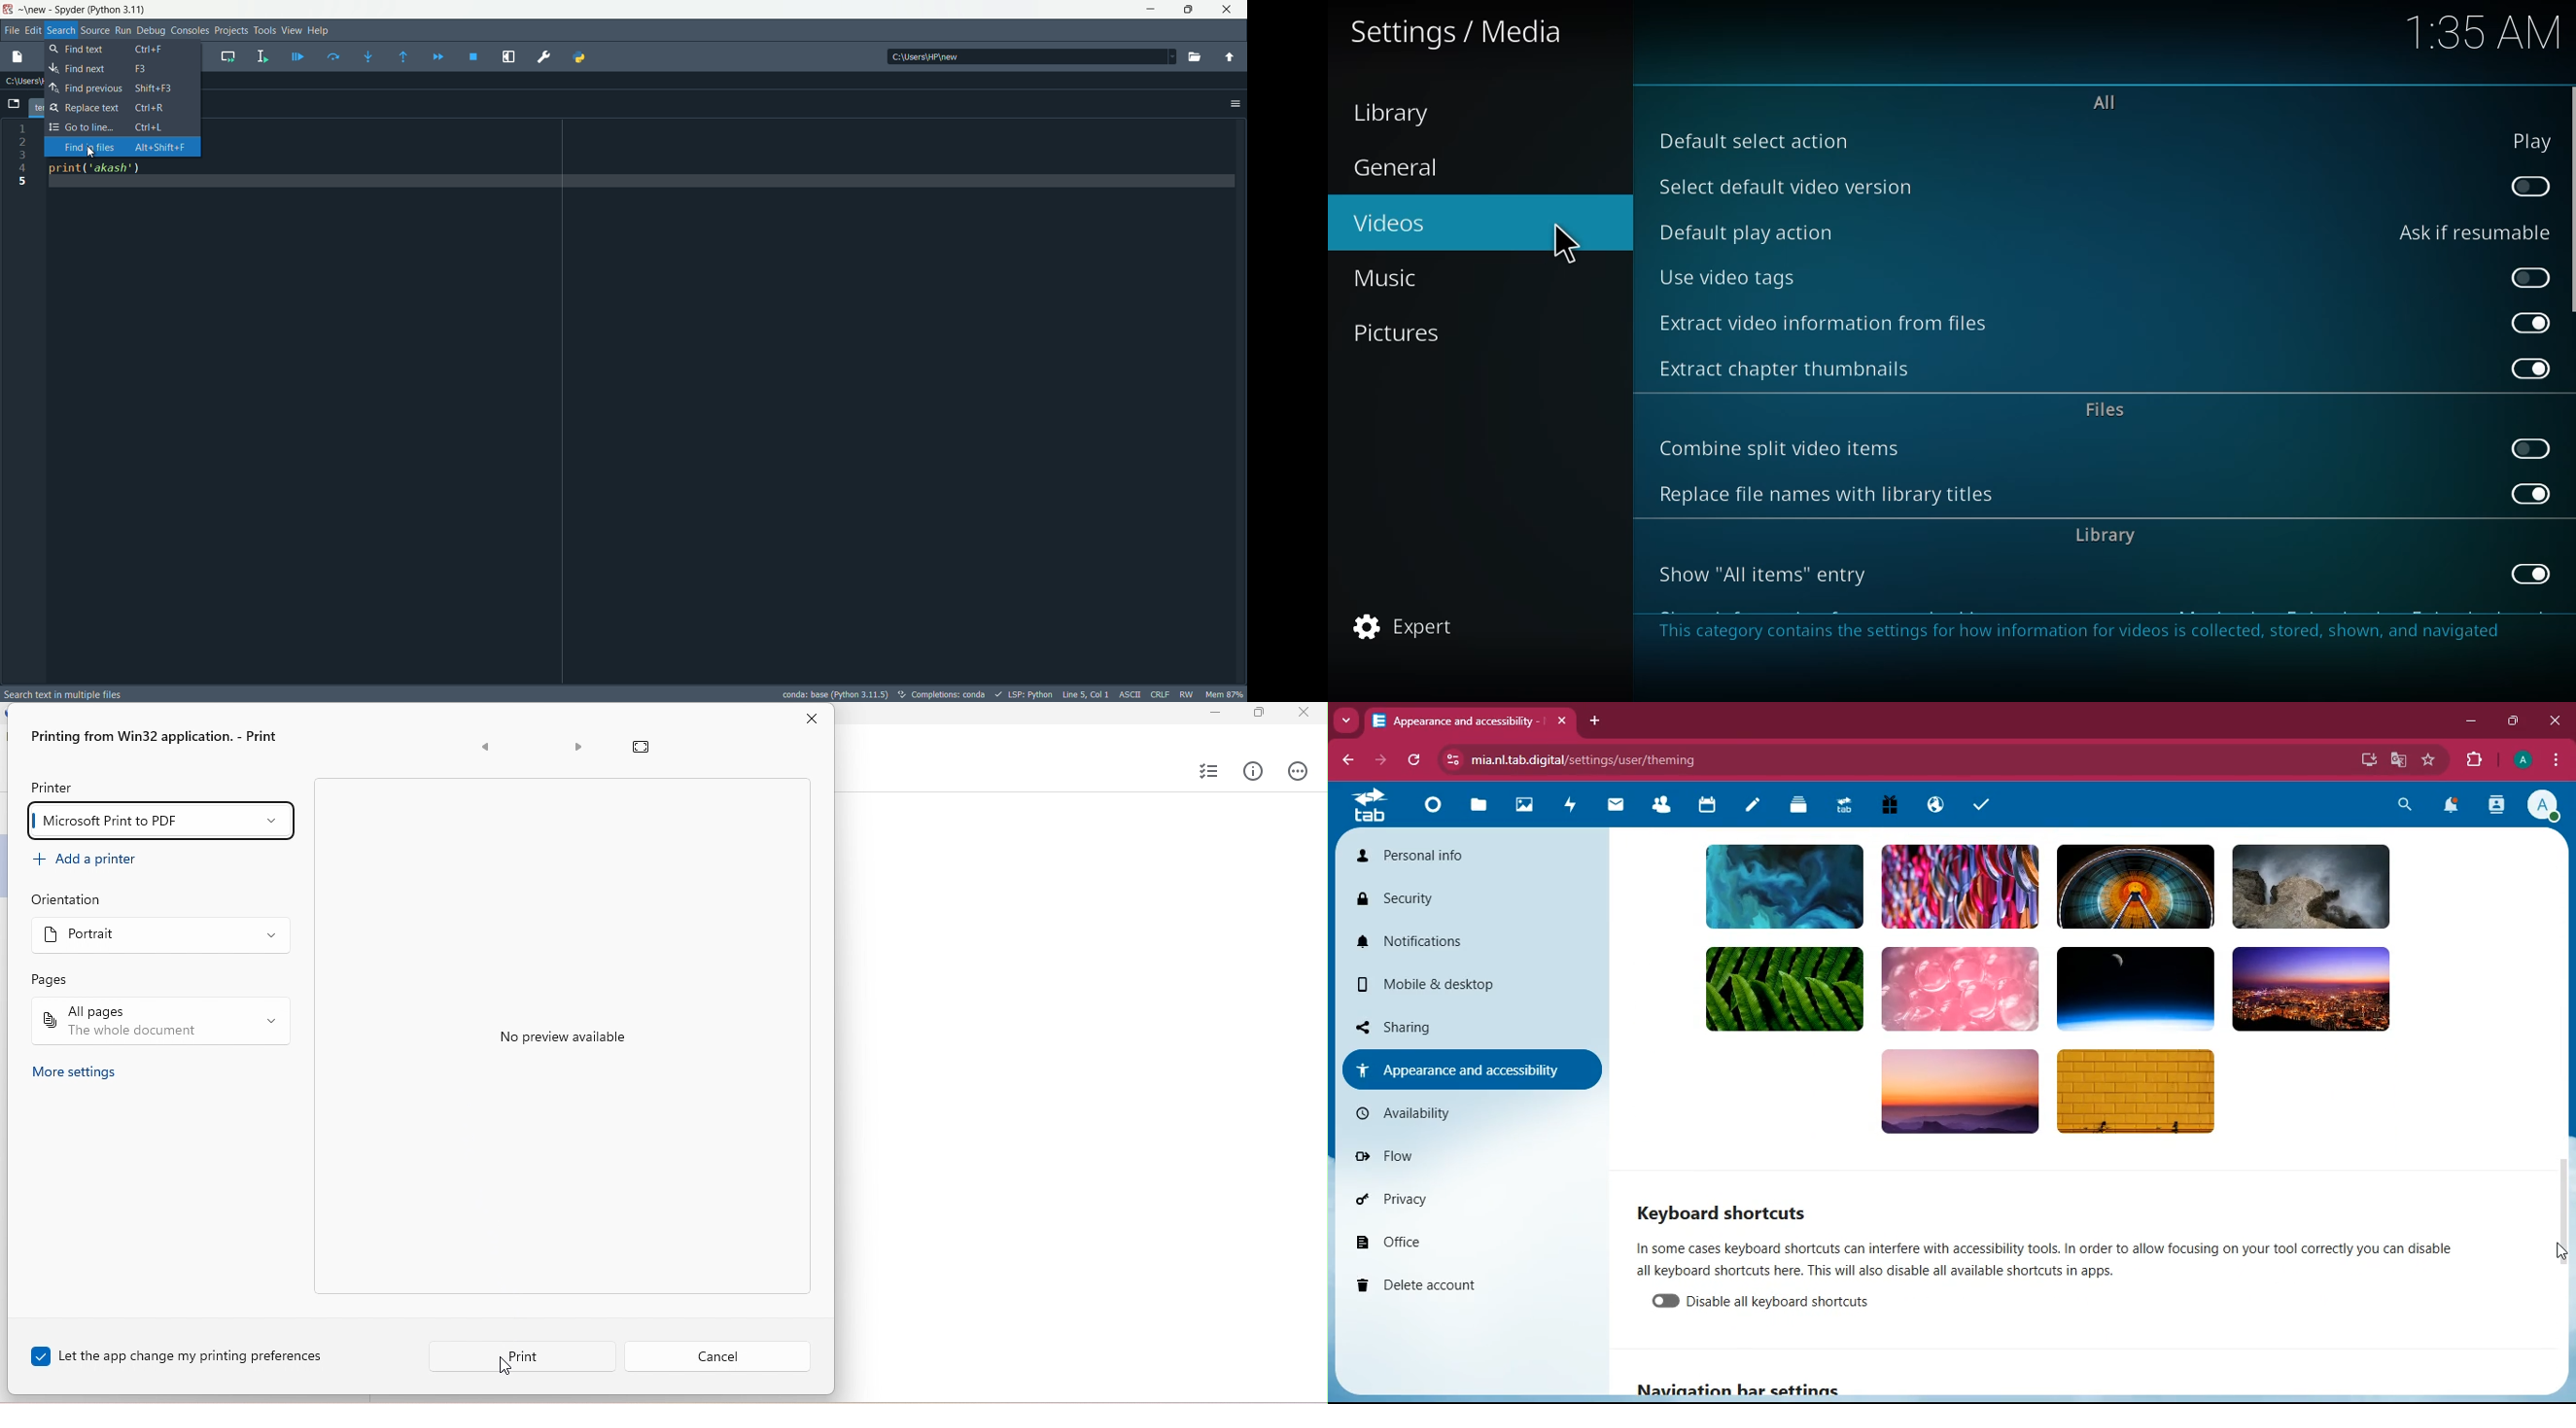 The image size is (2576, 1428). Describe the element at coordinates (474, 58) in the screenshot. I see `stop debugging file` at that location.